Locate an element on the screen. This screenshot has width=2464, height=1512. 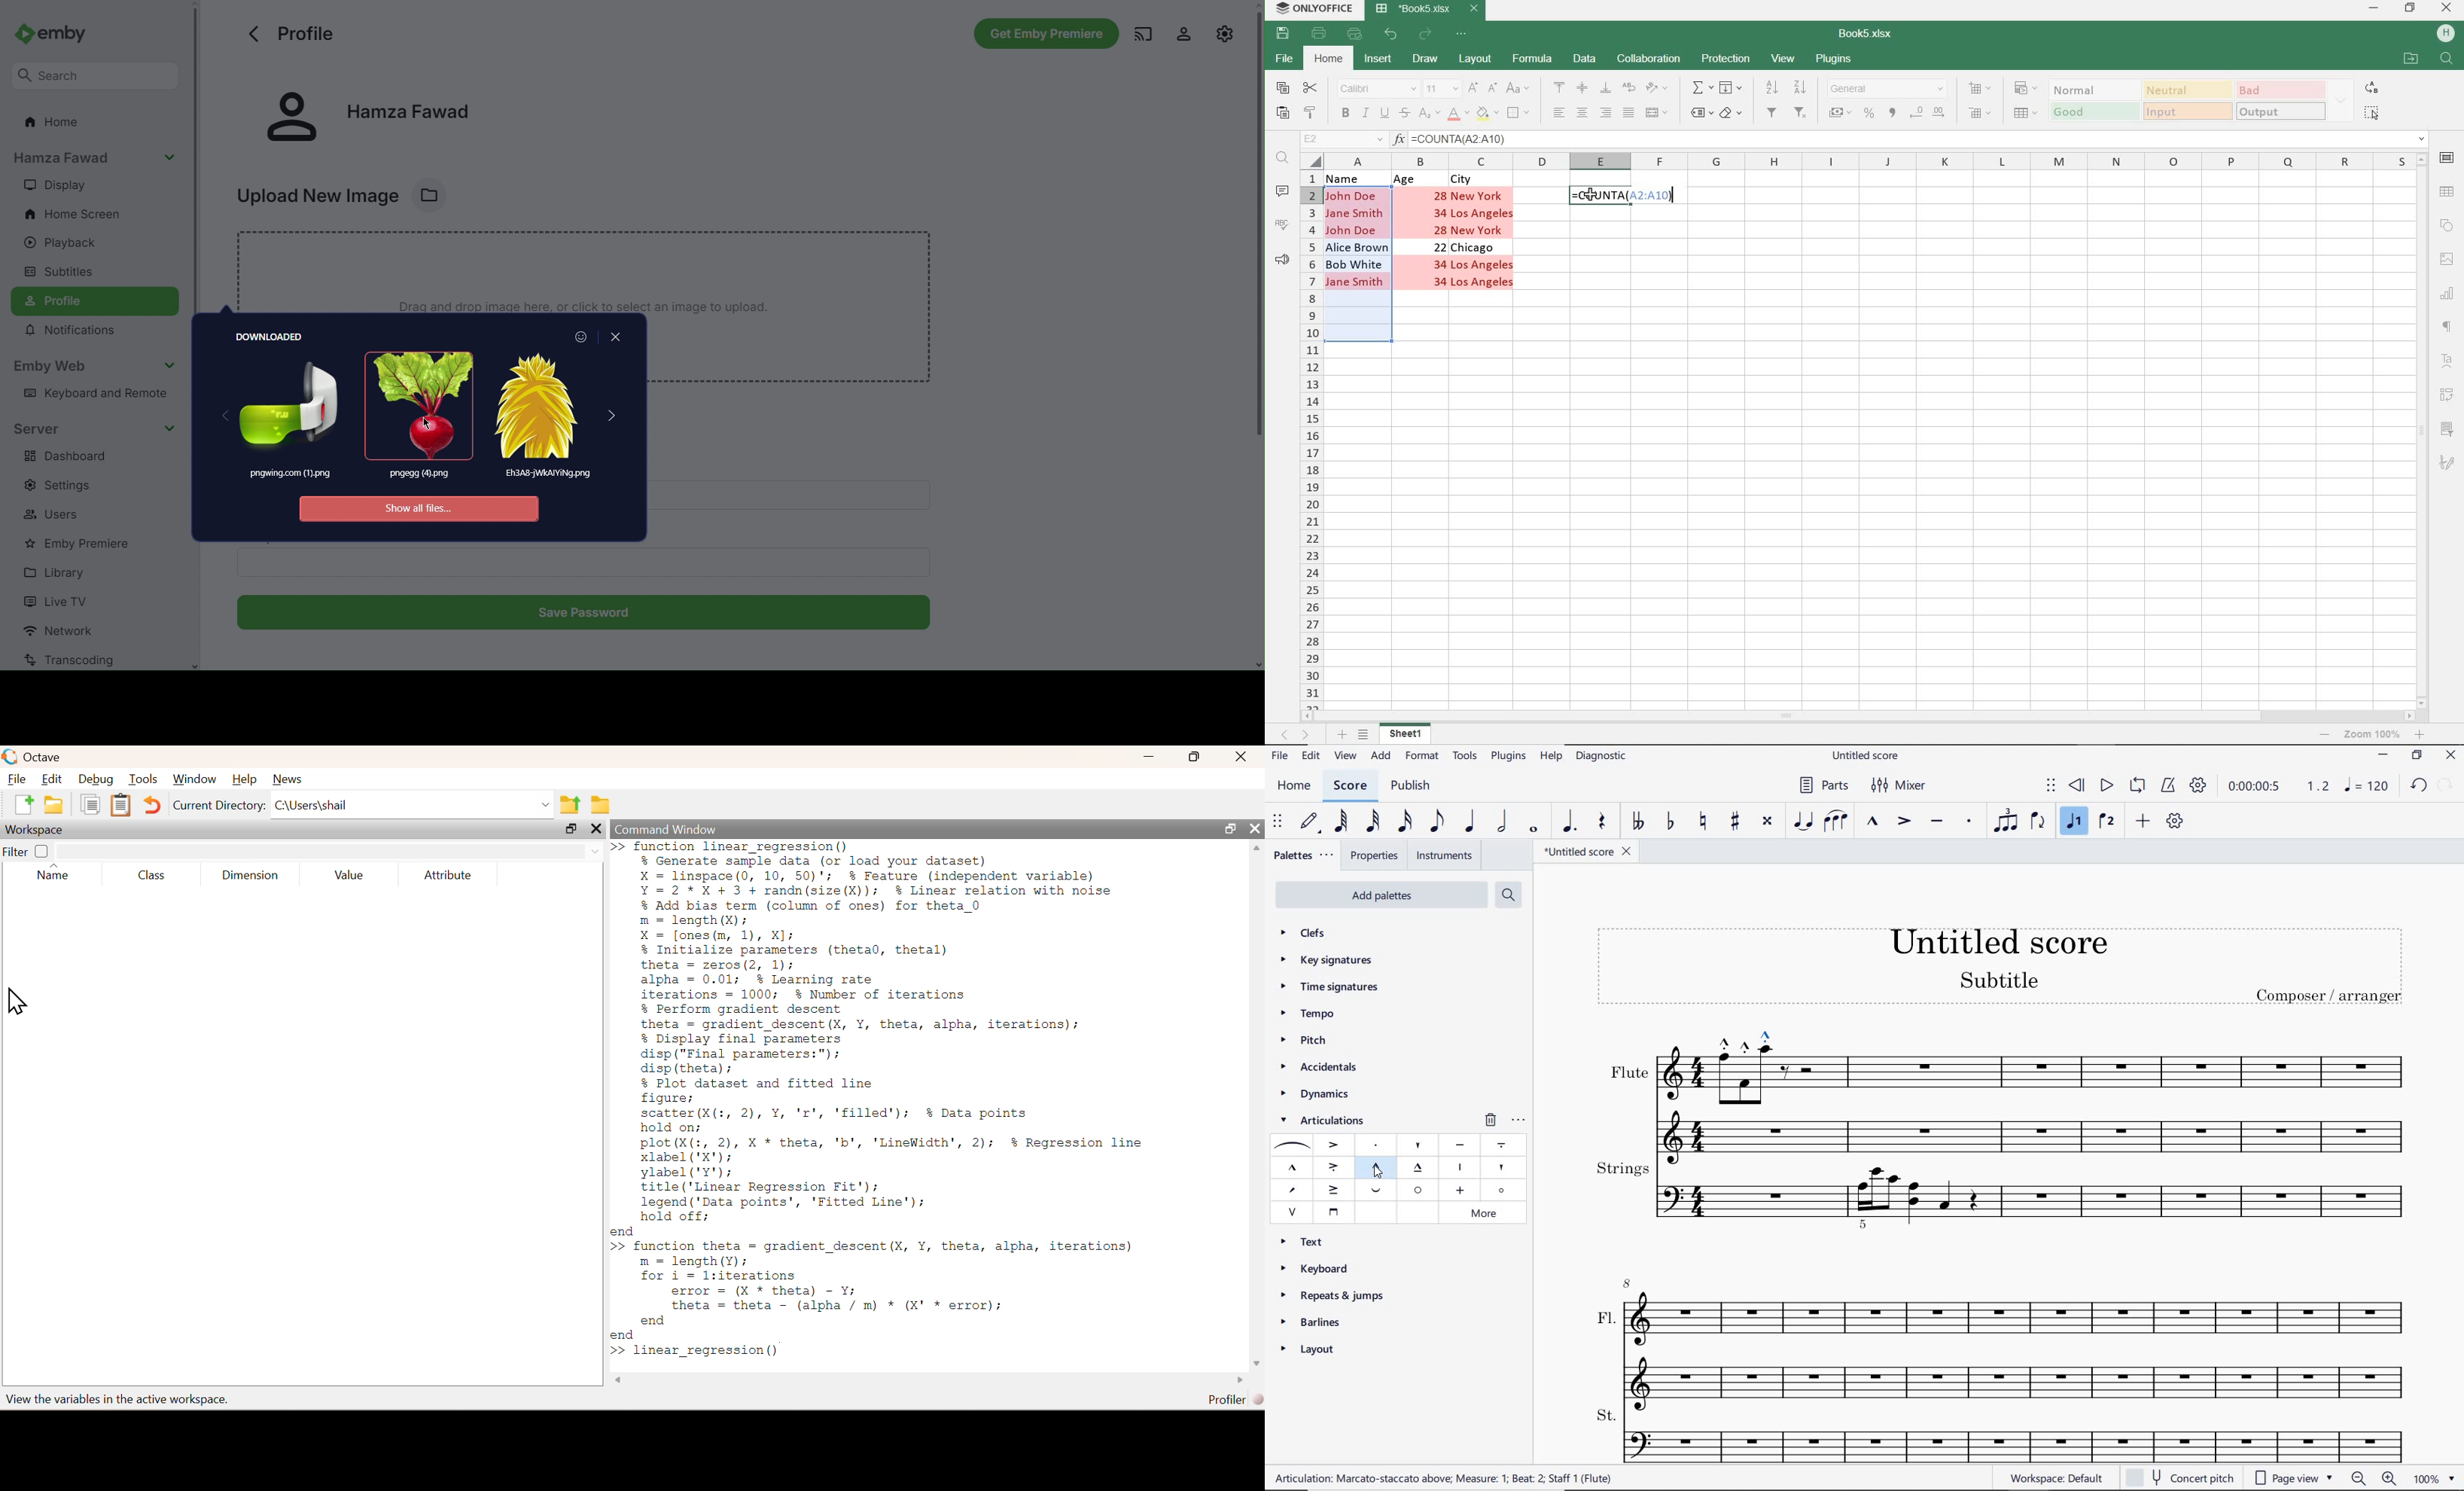
FIND is located at coordinates (1285, 159).